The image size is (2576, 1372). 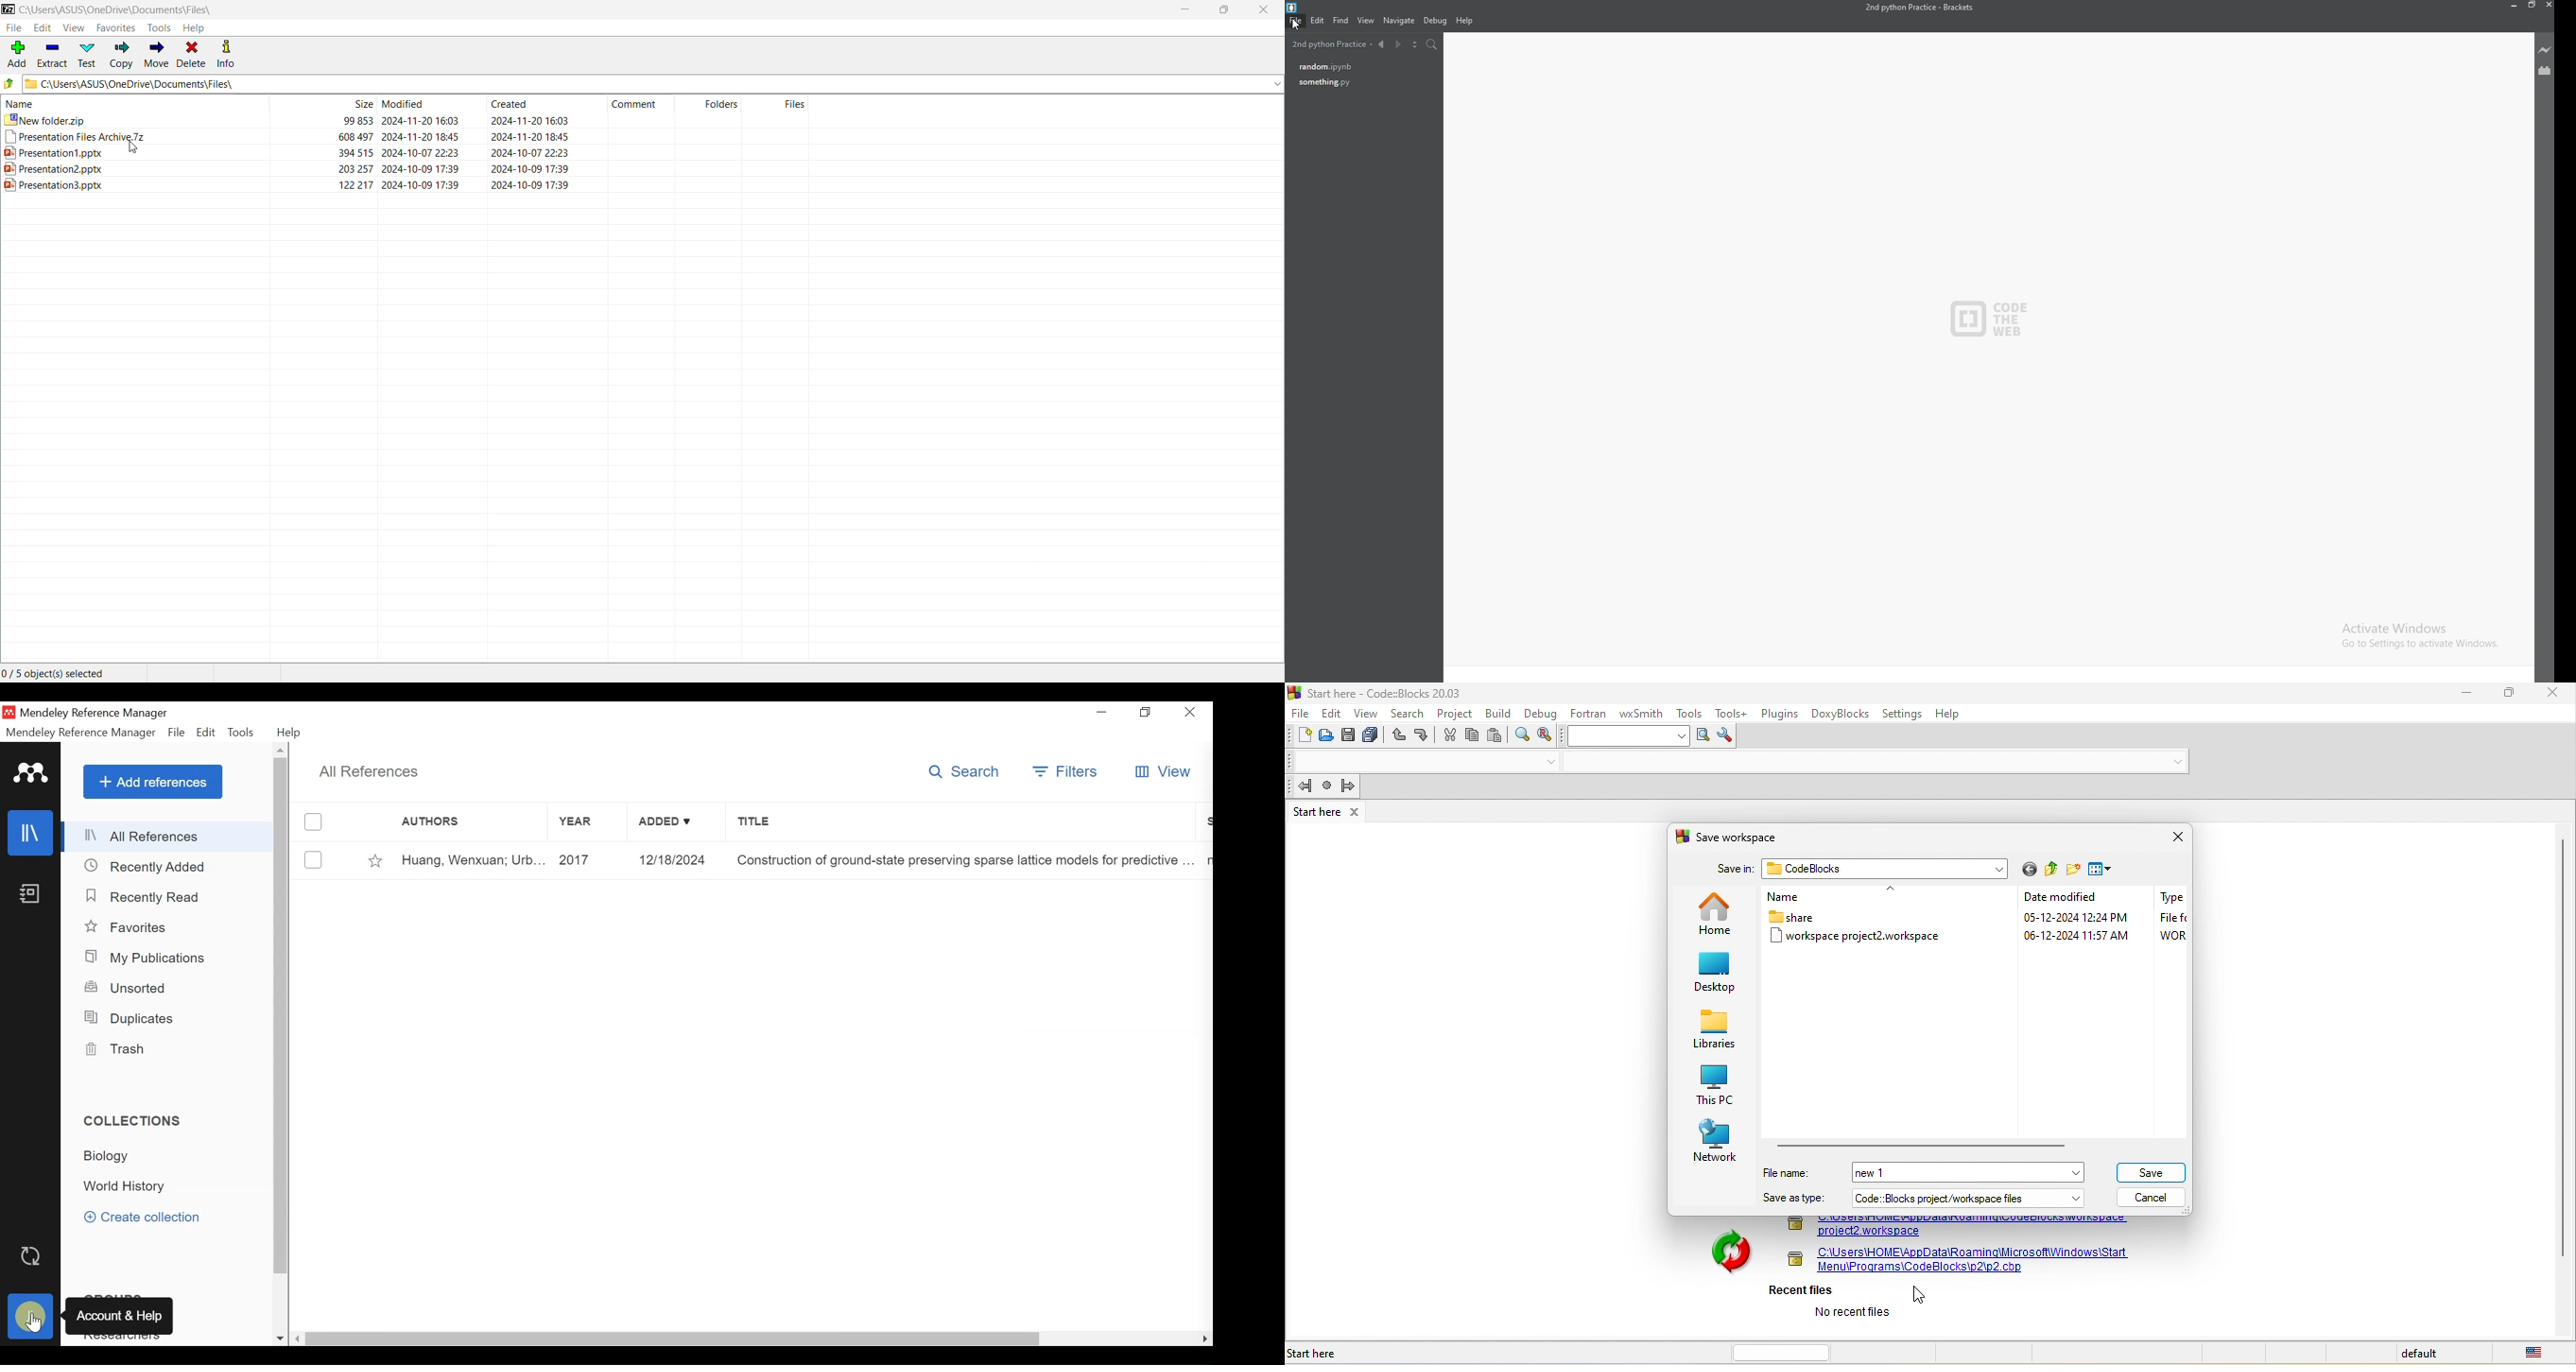 I want to click on save workspace, so click(x=1738, y=836).